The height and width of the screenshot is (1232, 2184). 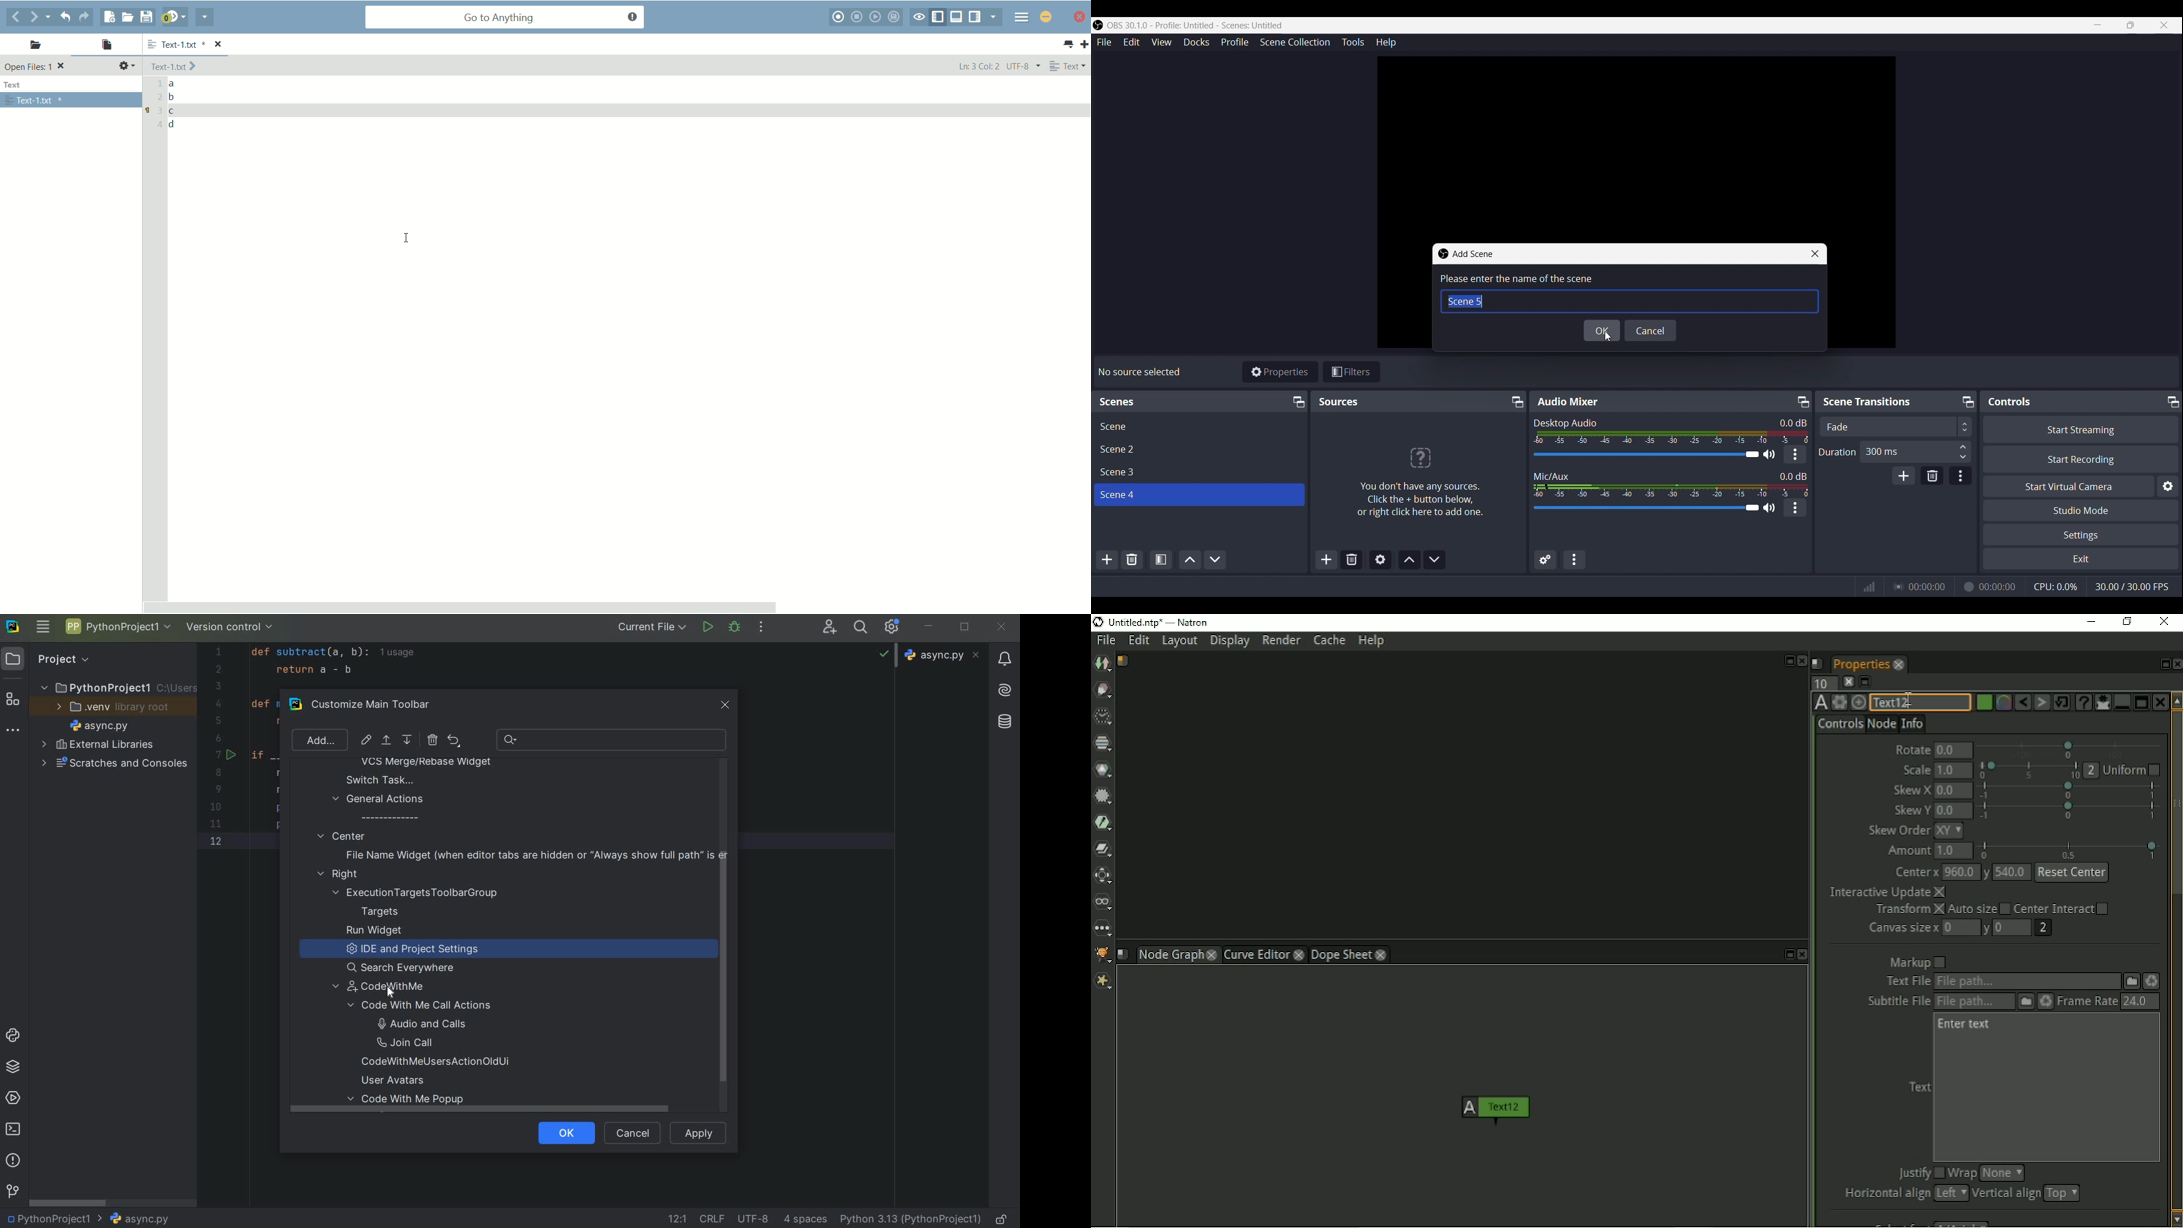 I want to click on View, so click(x=1161, y=42).